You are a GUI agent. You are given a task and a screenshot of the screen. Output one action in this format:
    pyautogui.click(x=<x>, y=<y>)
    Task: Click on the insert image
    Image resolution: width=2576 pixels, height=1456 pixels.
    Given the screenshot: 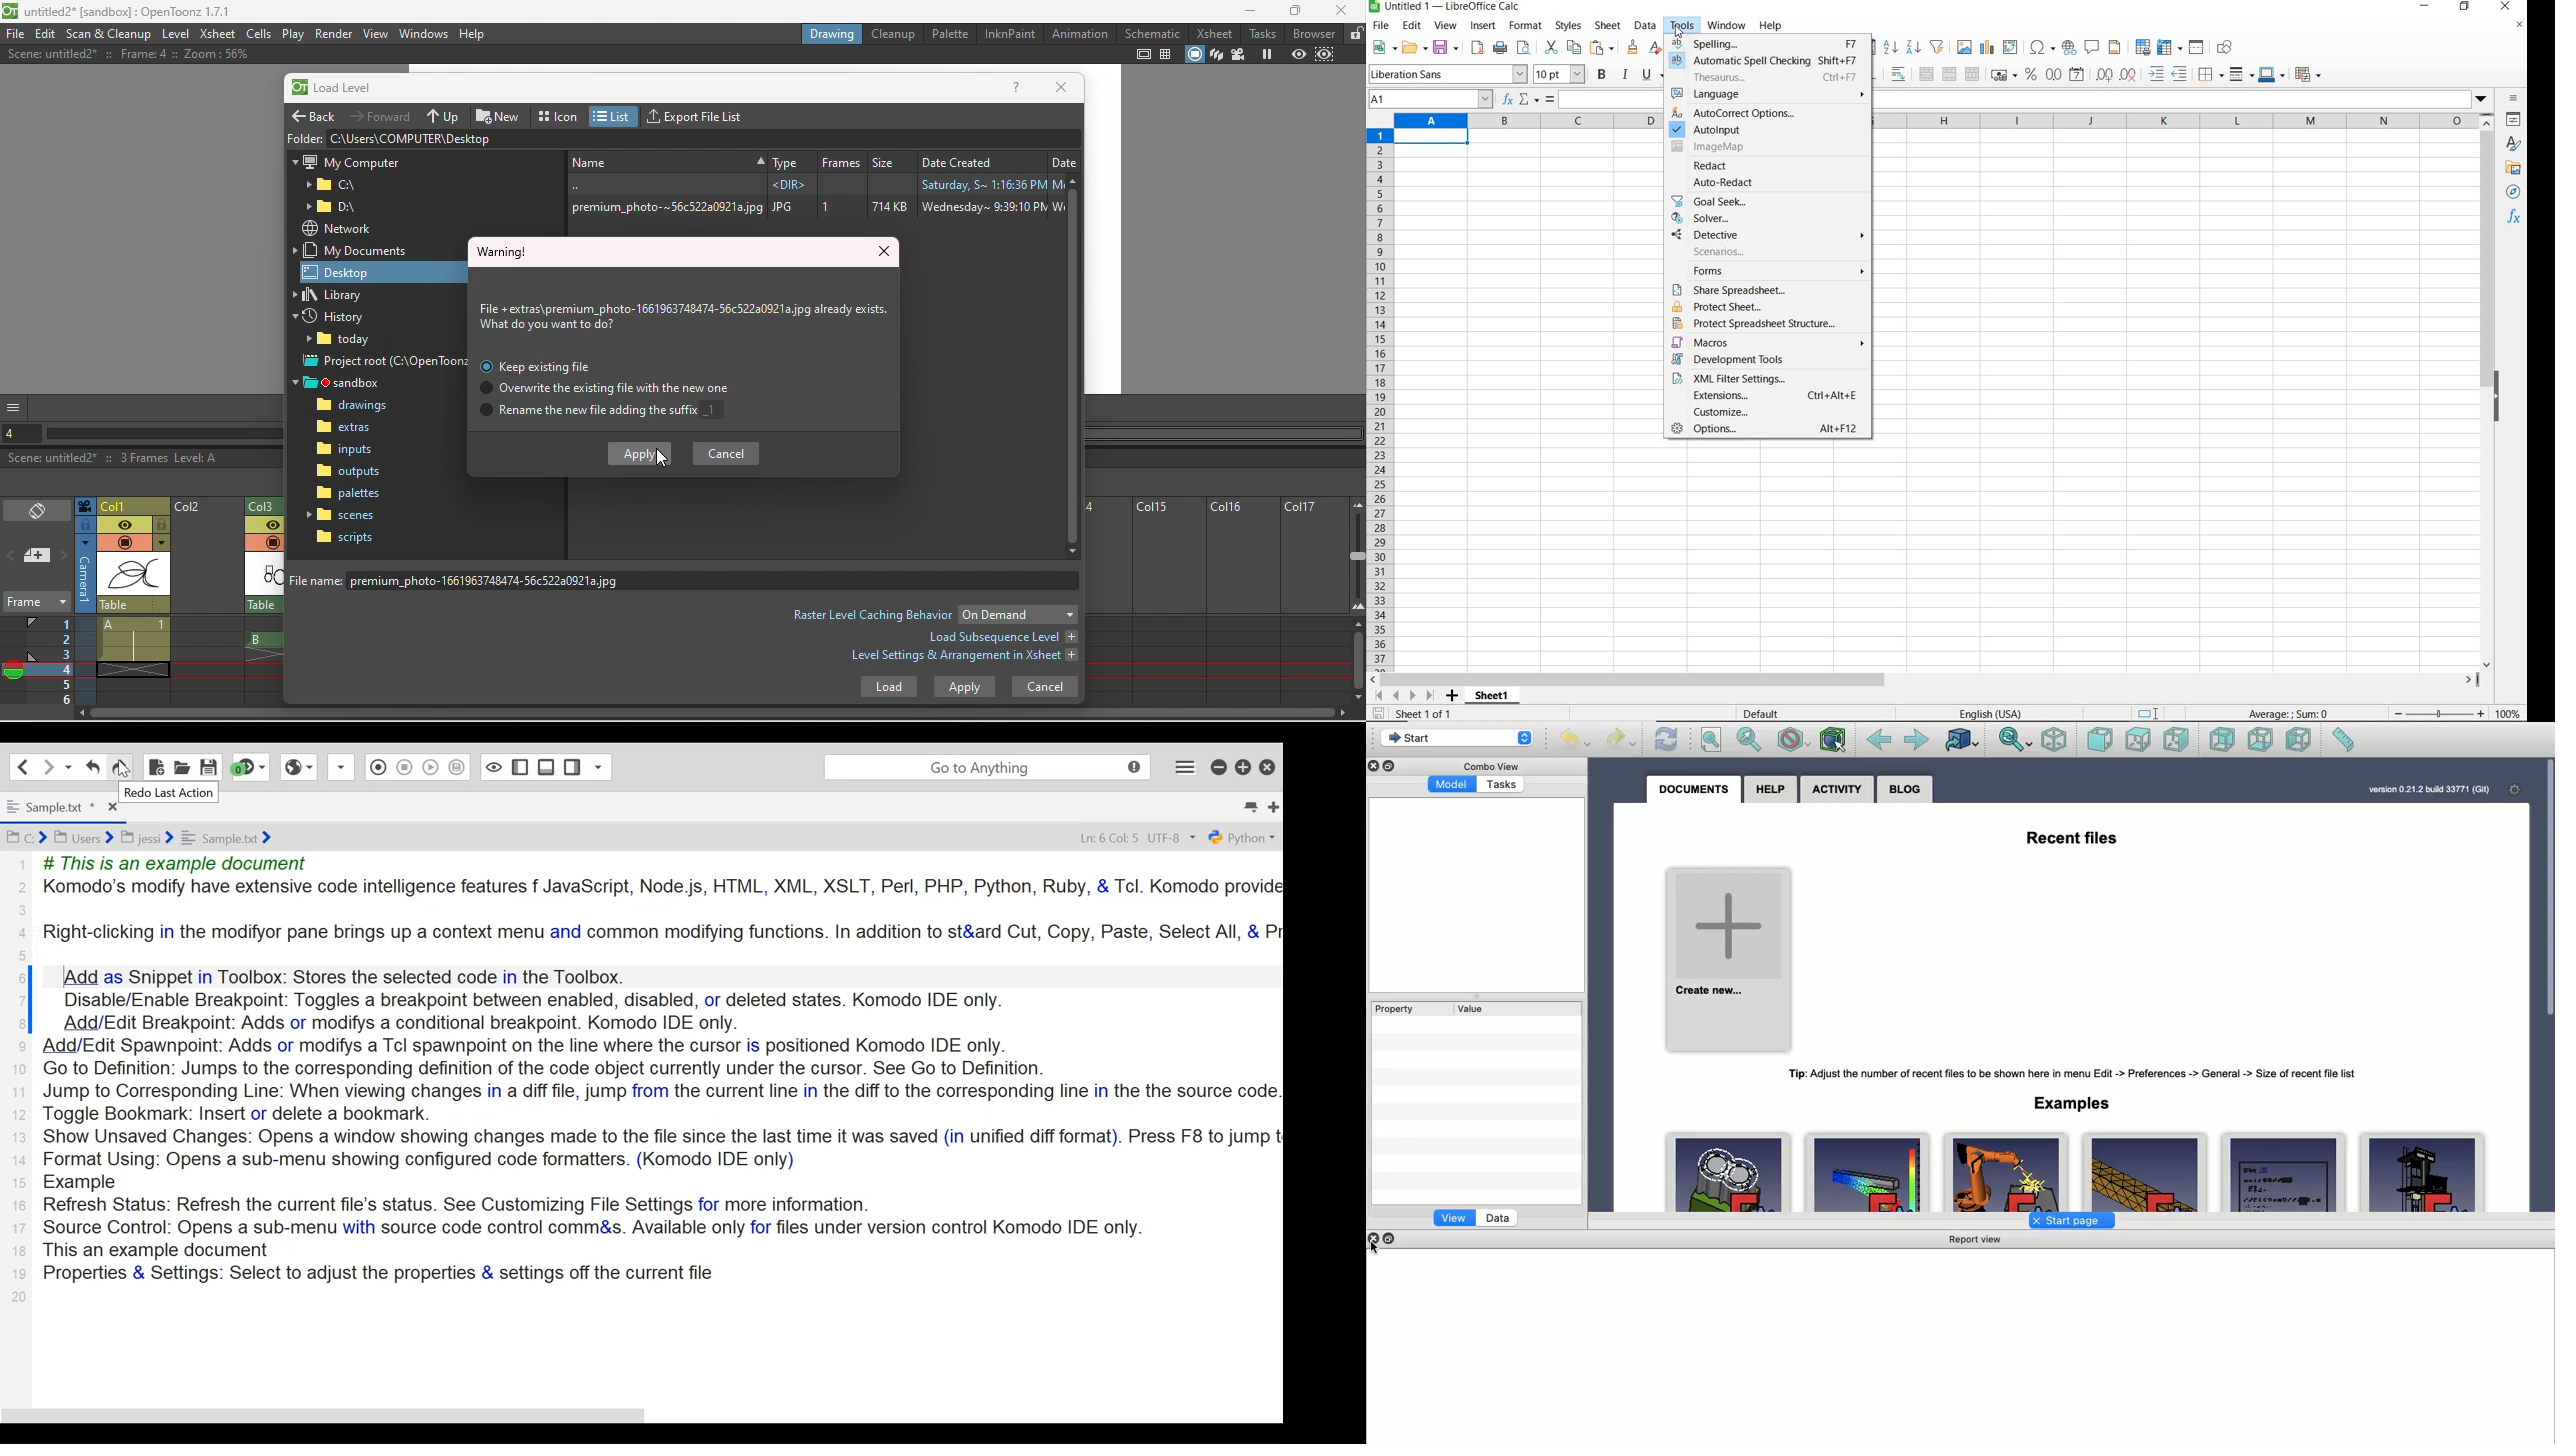 What is the action you would take?
    pyautogui.click(x=1964, y=46)
    